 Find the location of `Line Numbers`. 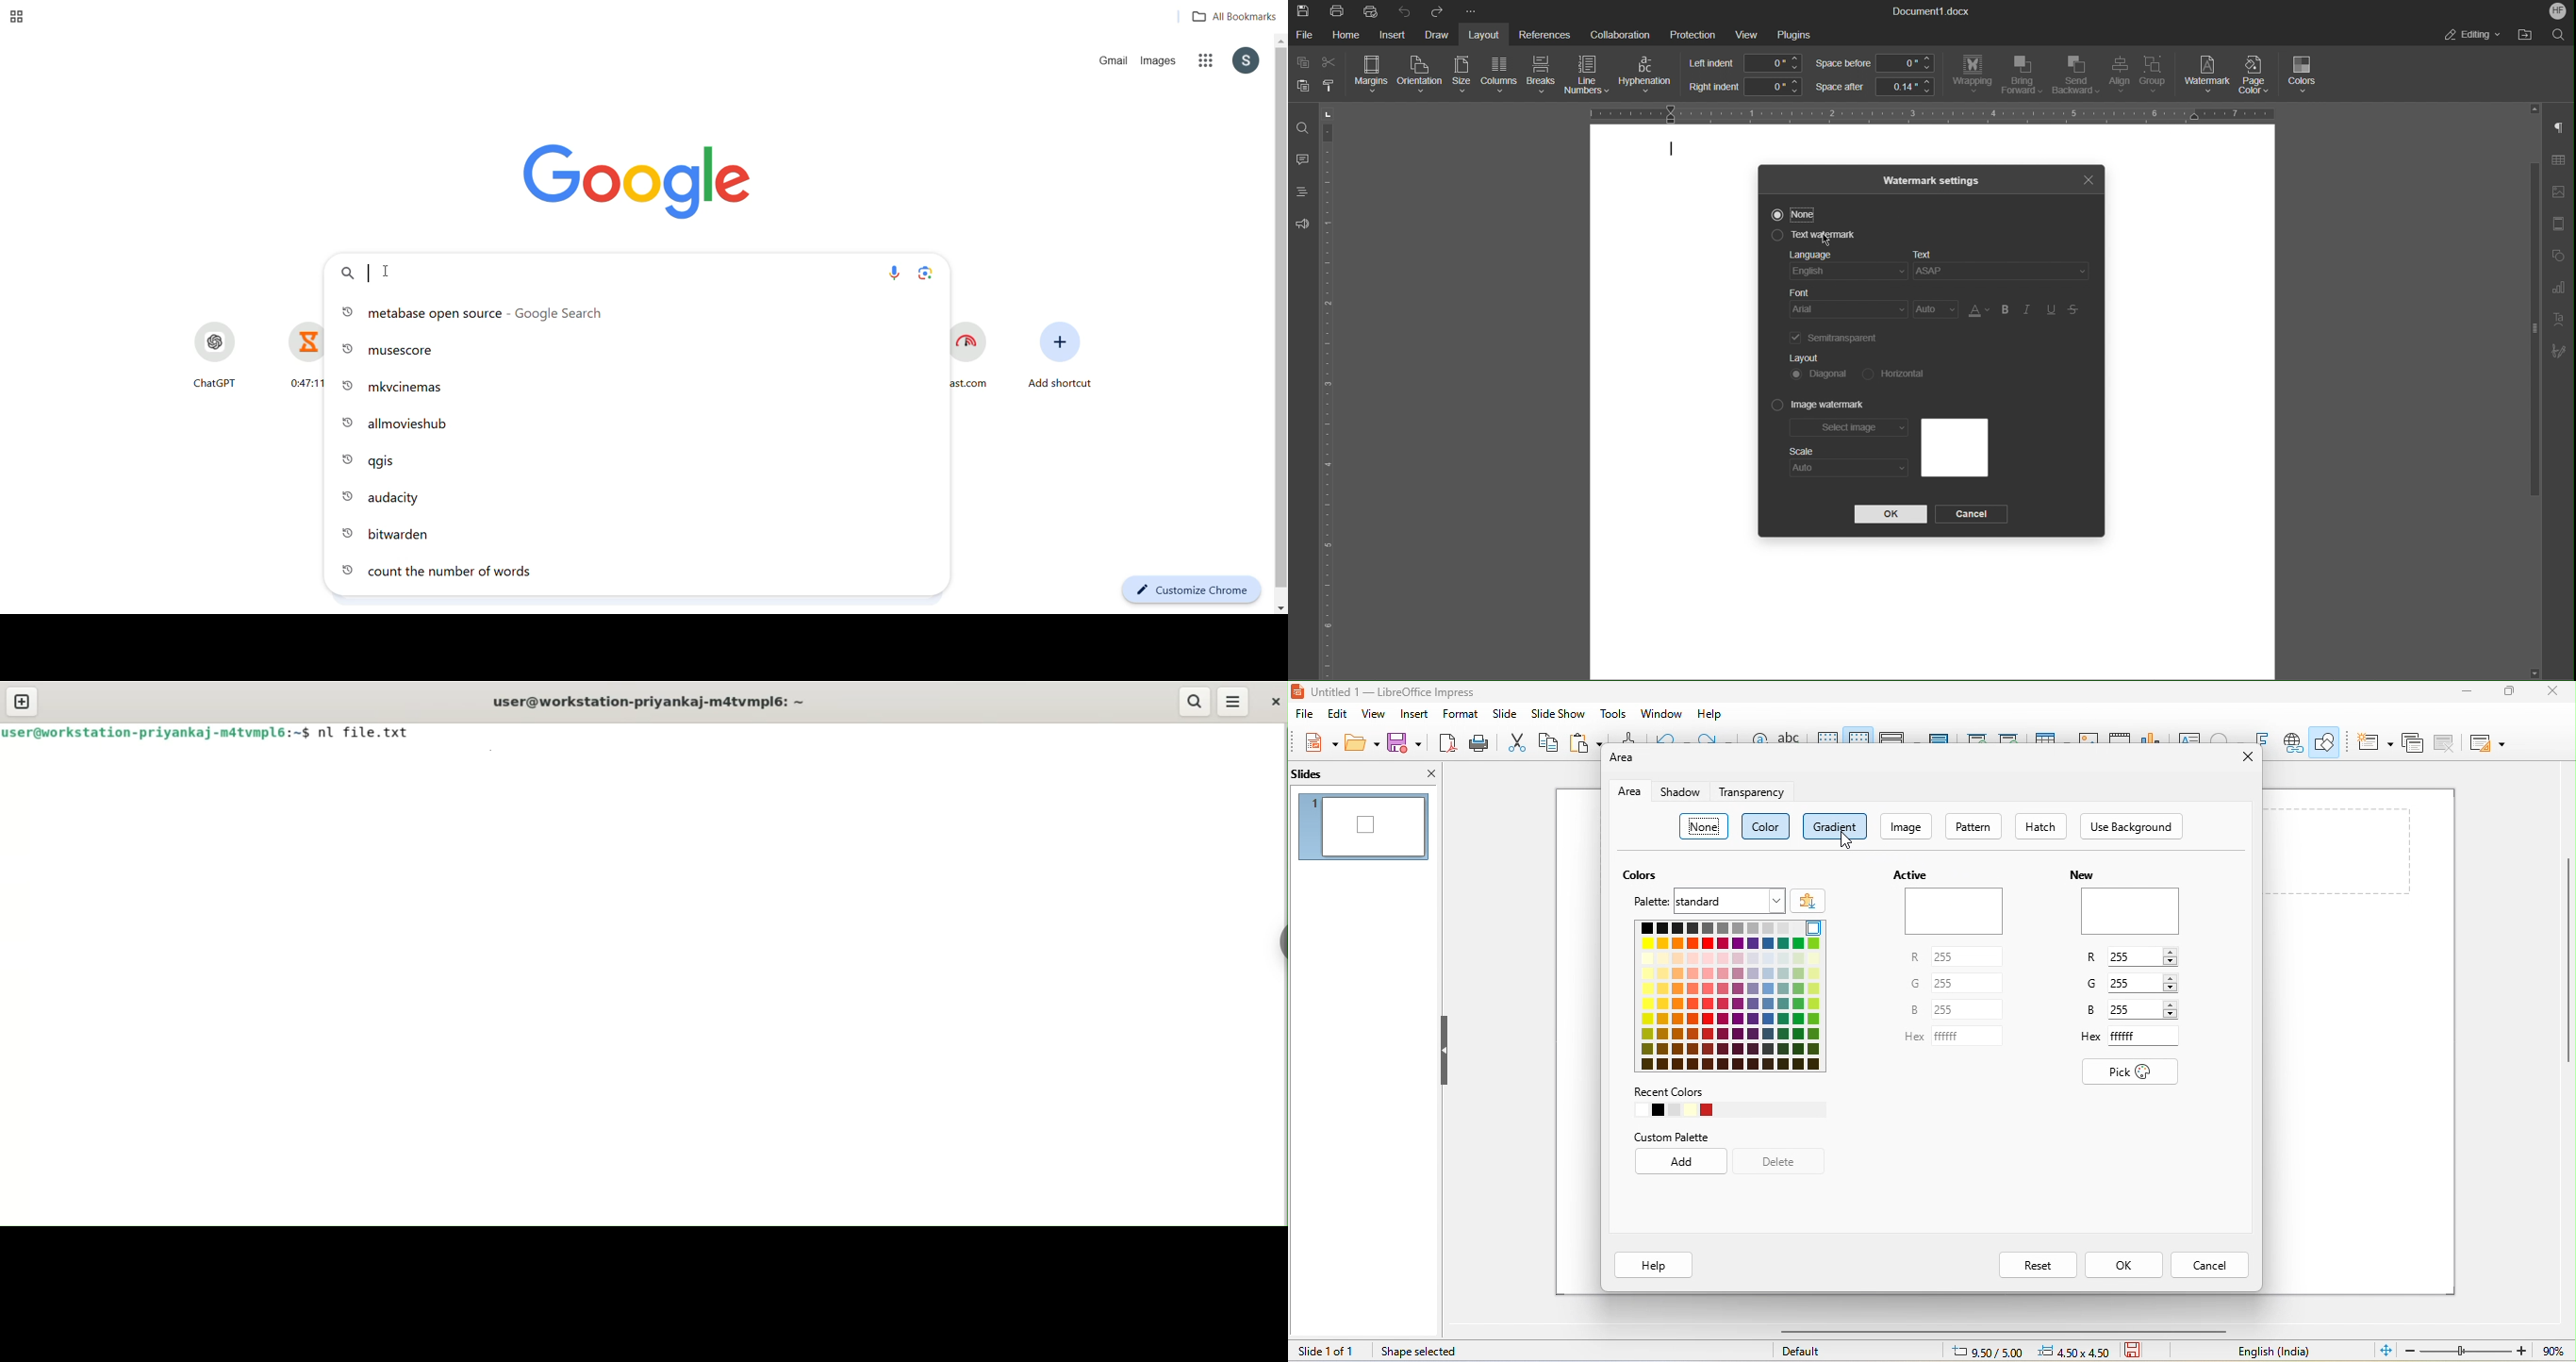

Line Numbers is located at coordinates (1588, 77).